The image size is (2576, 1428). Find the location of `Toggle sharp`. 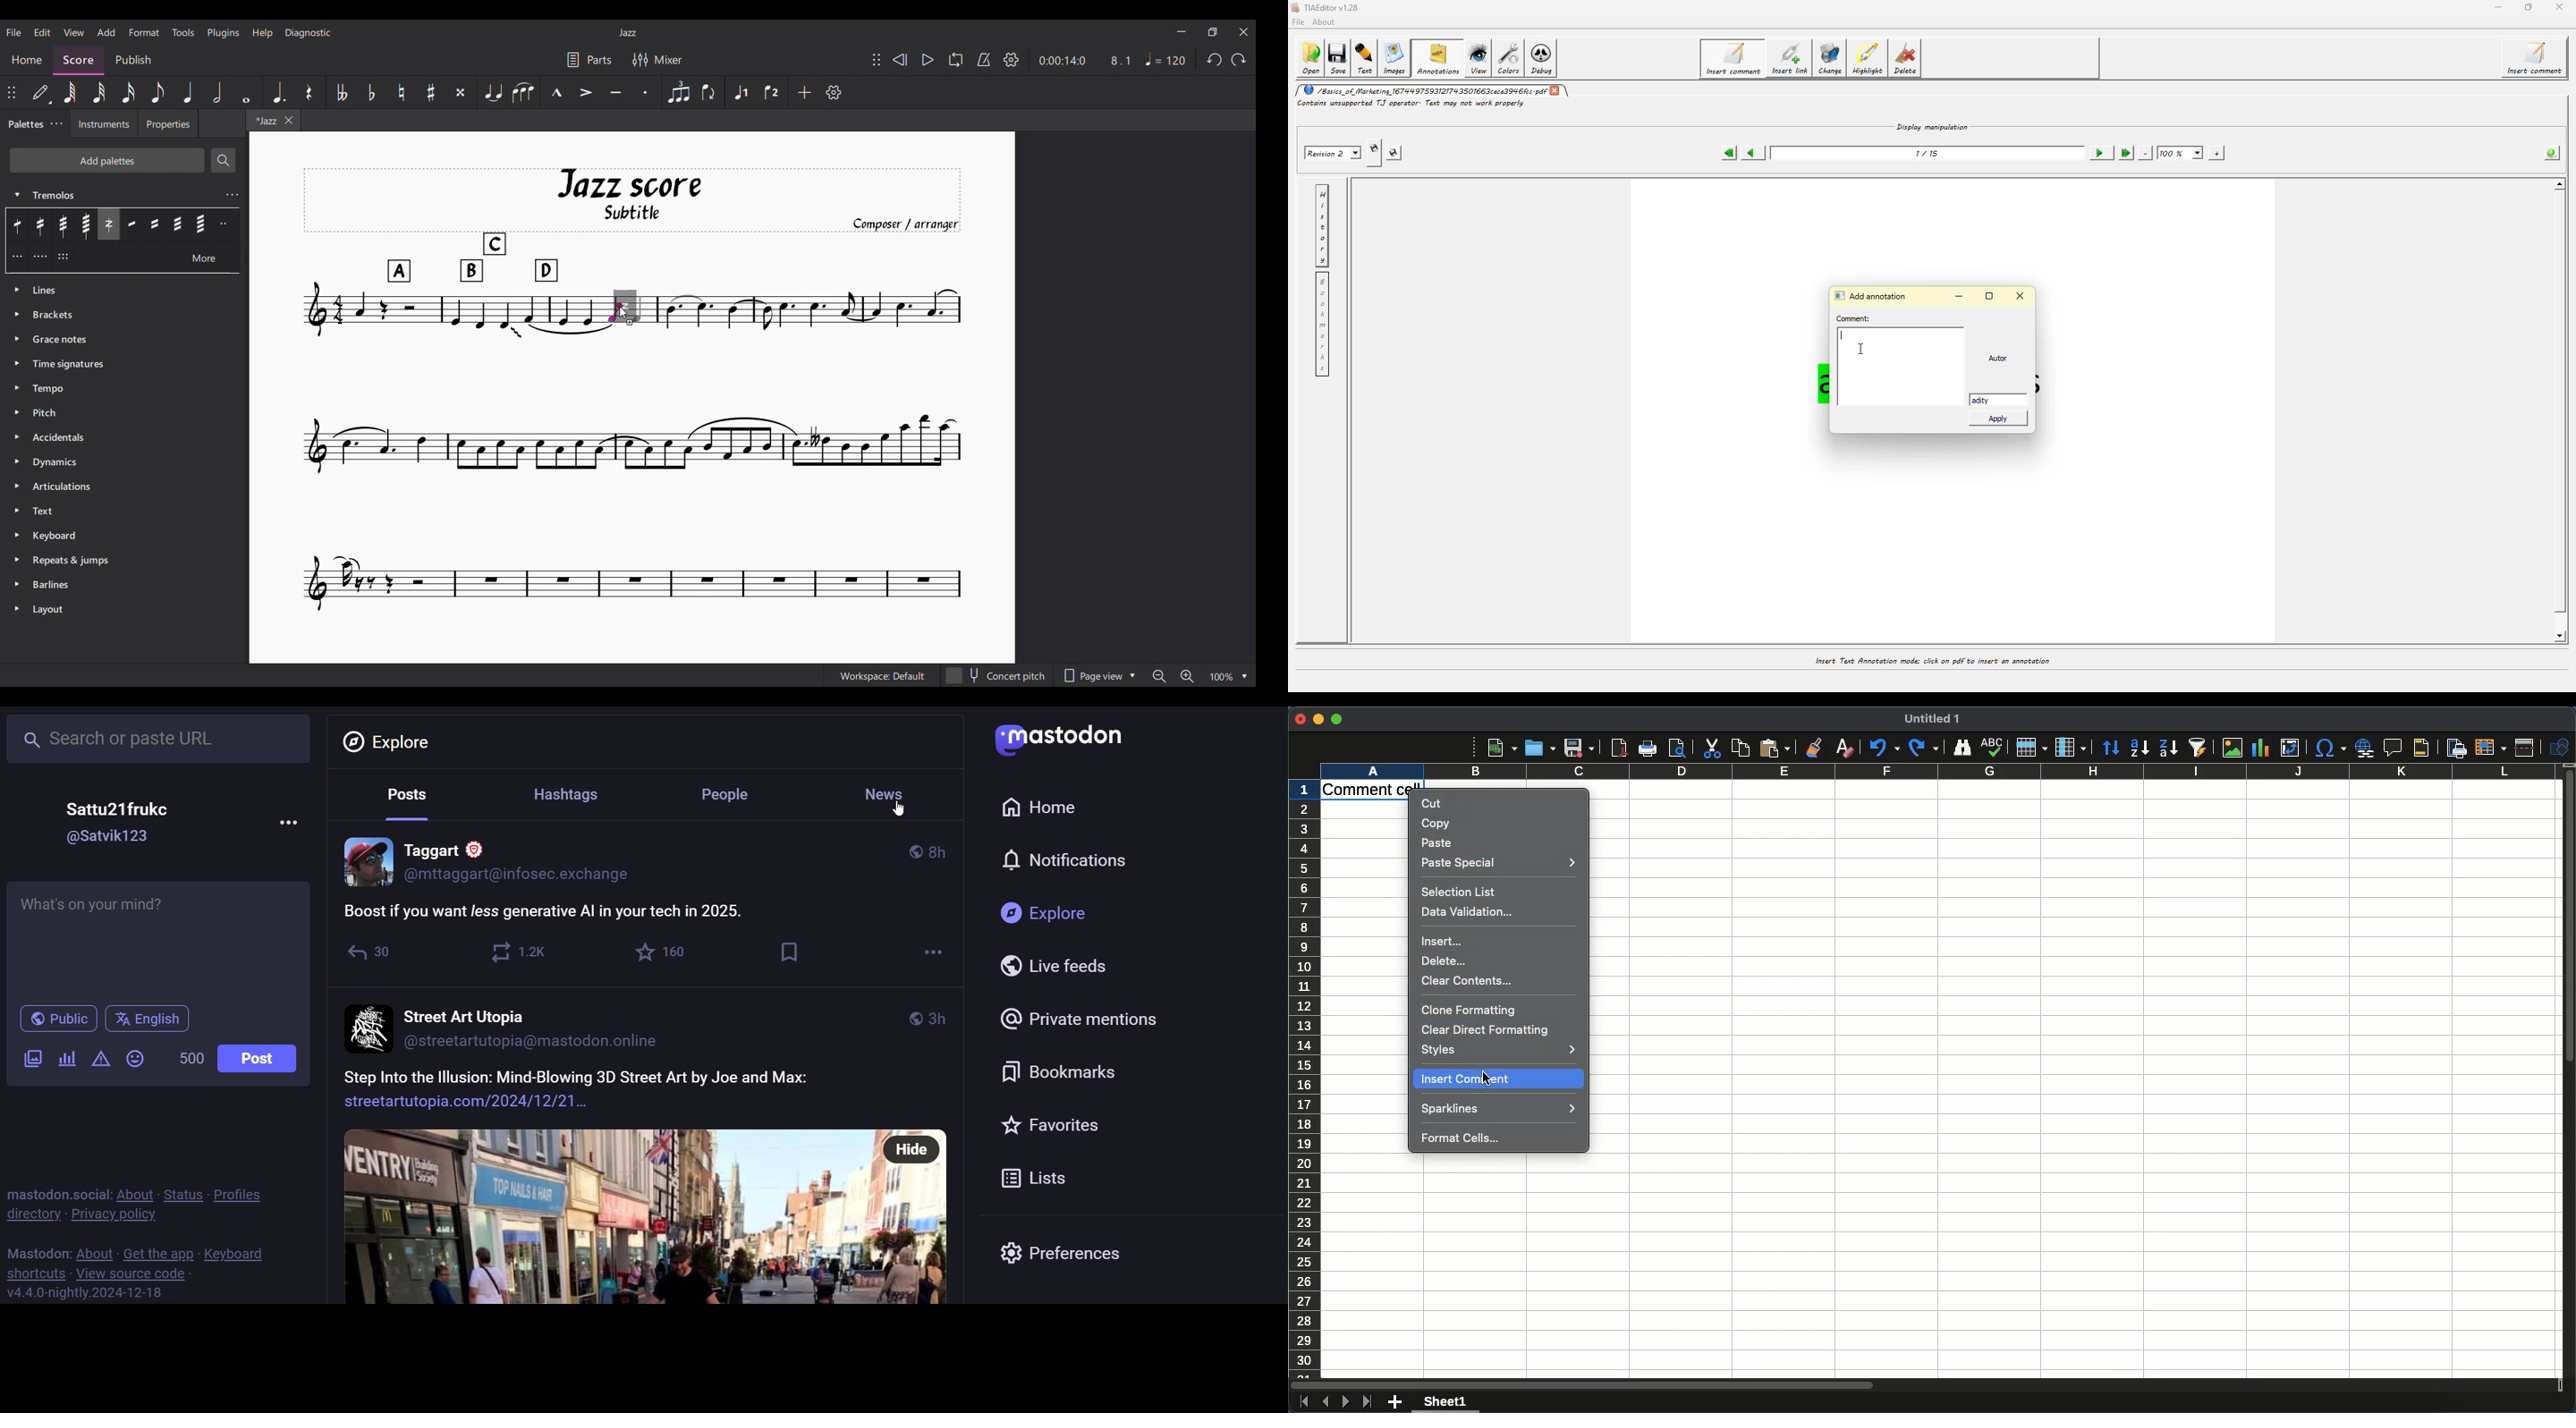

Toggle sharp is located at coordinates (431, 92).